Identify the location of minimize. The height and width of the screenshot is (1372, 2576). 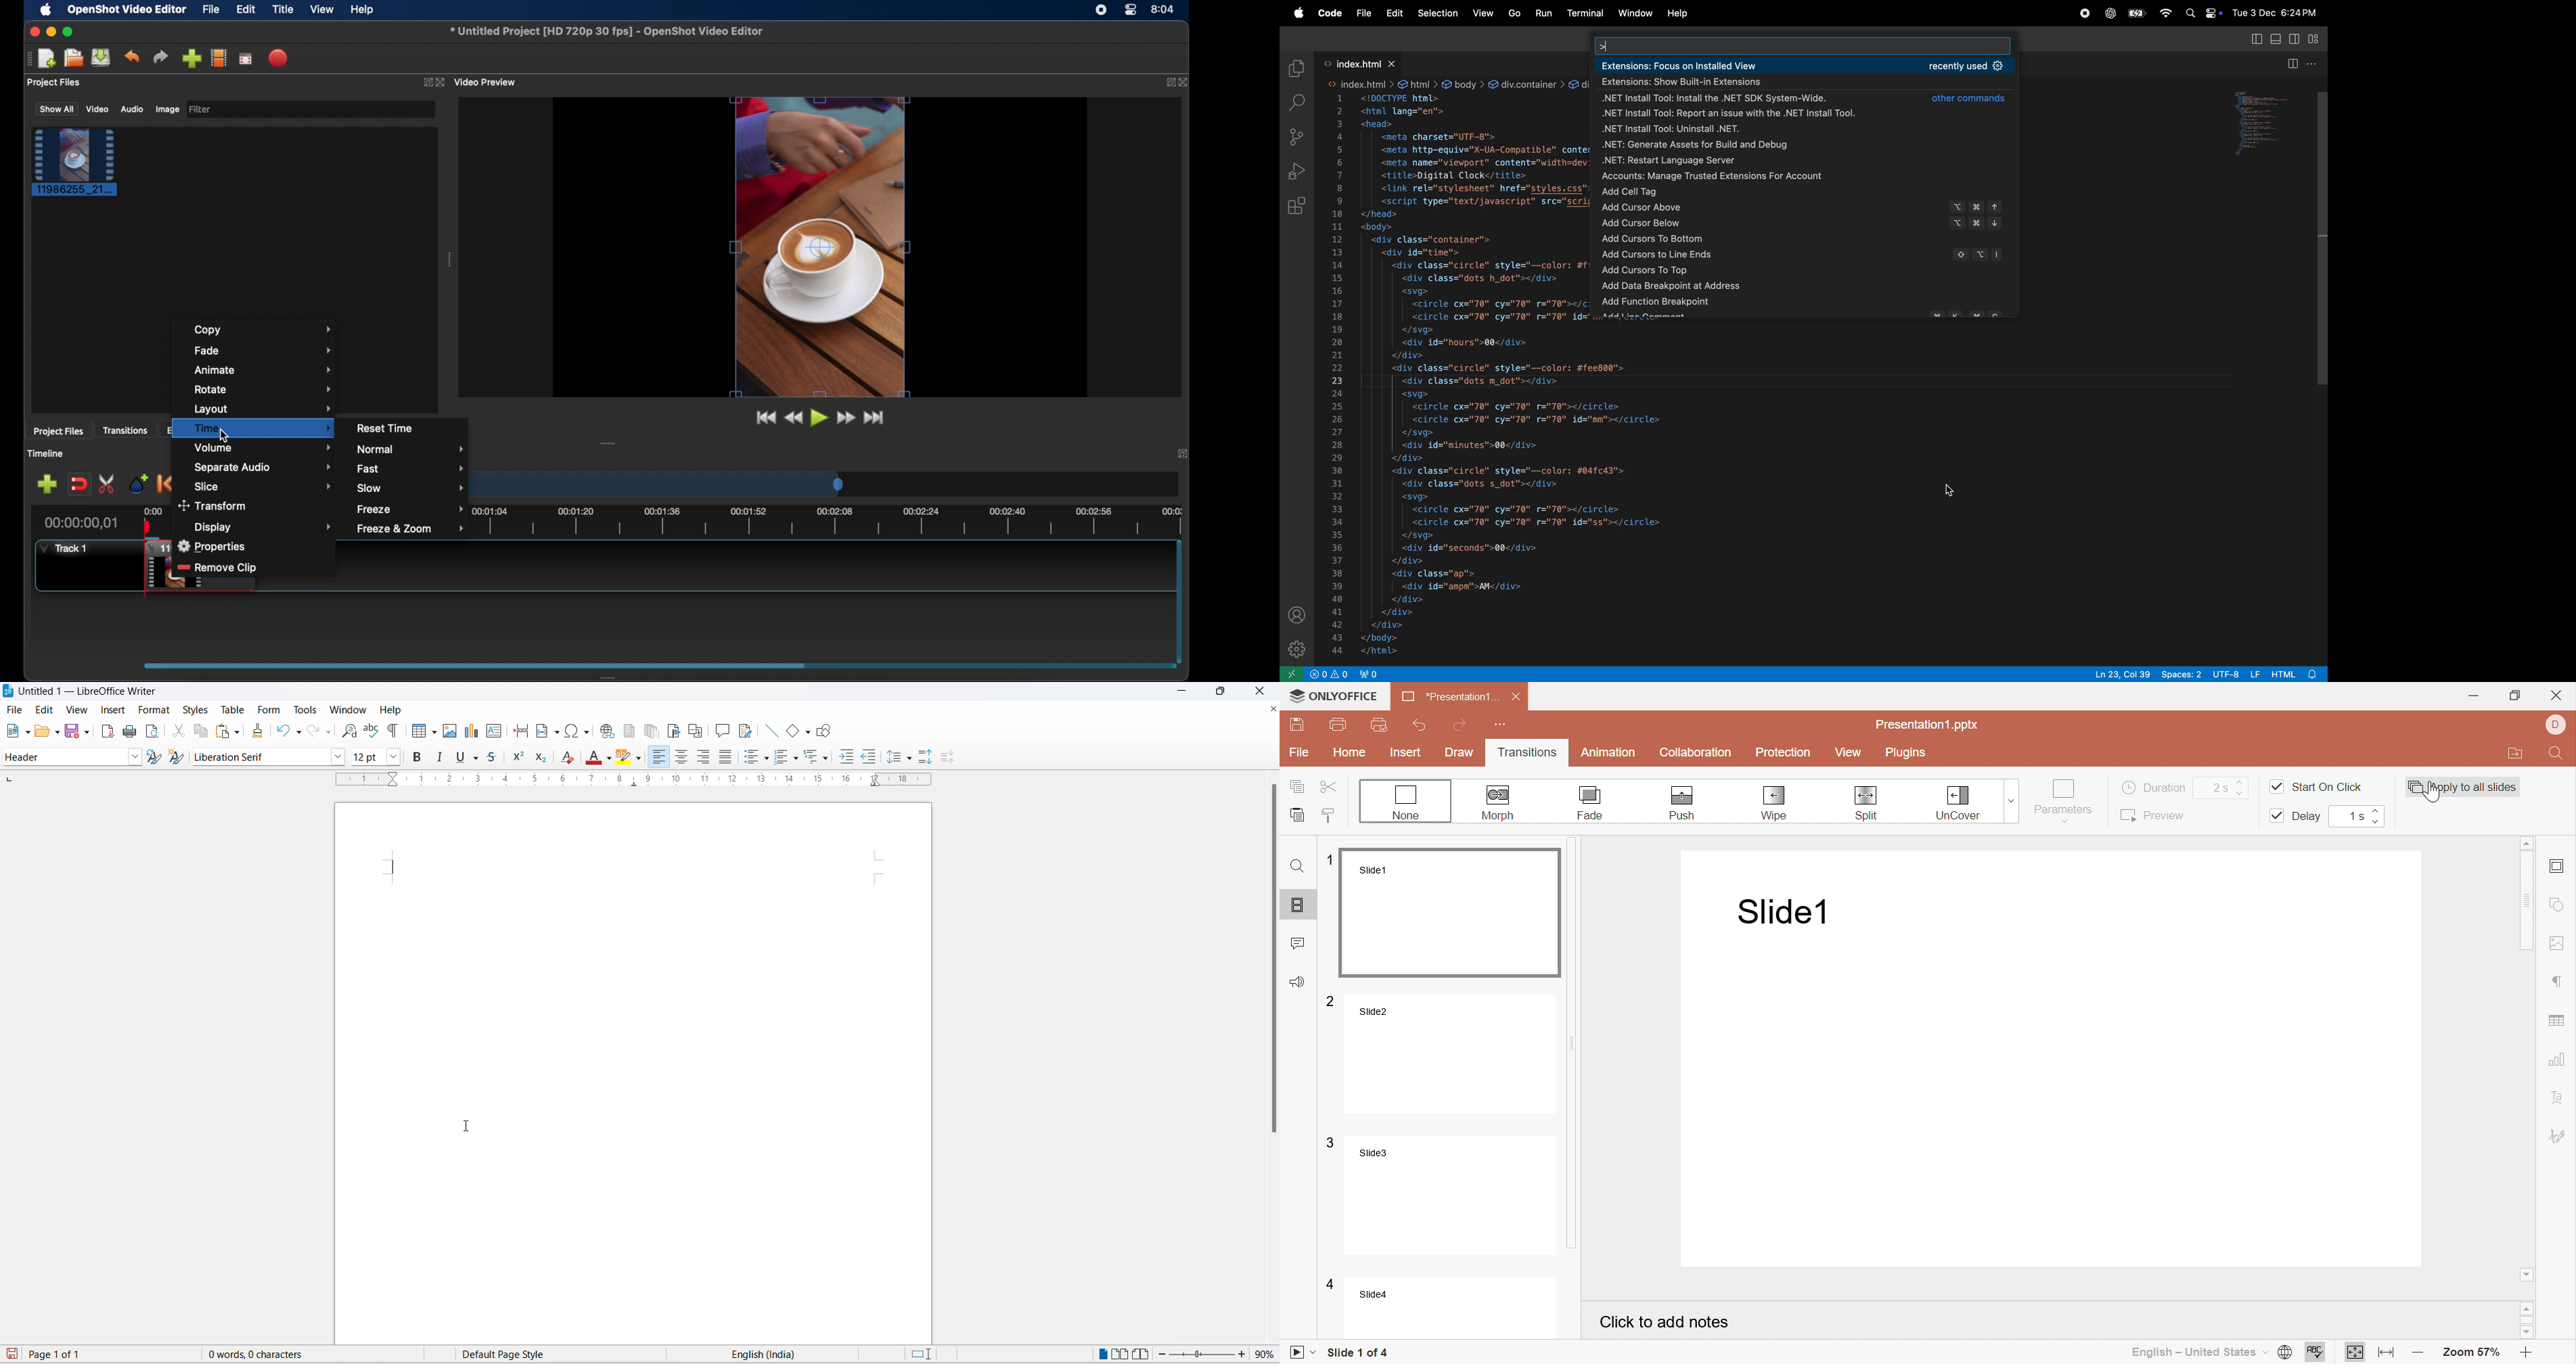
(51, 32).